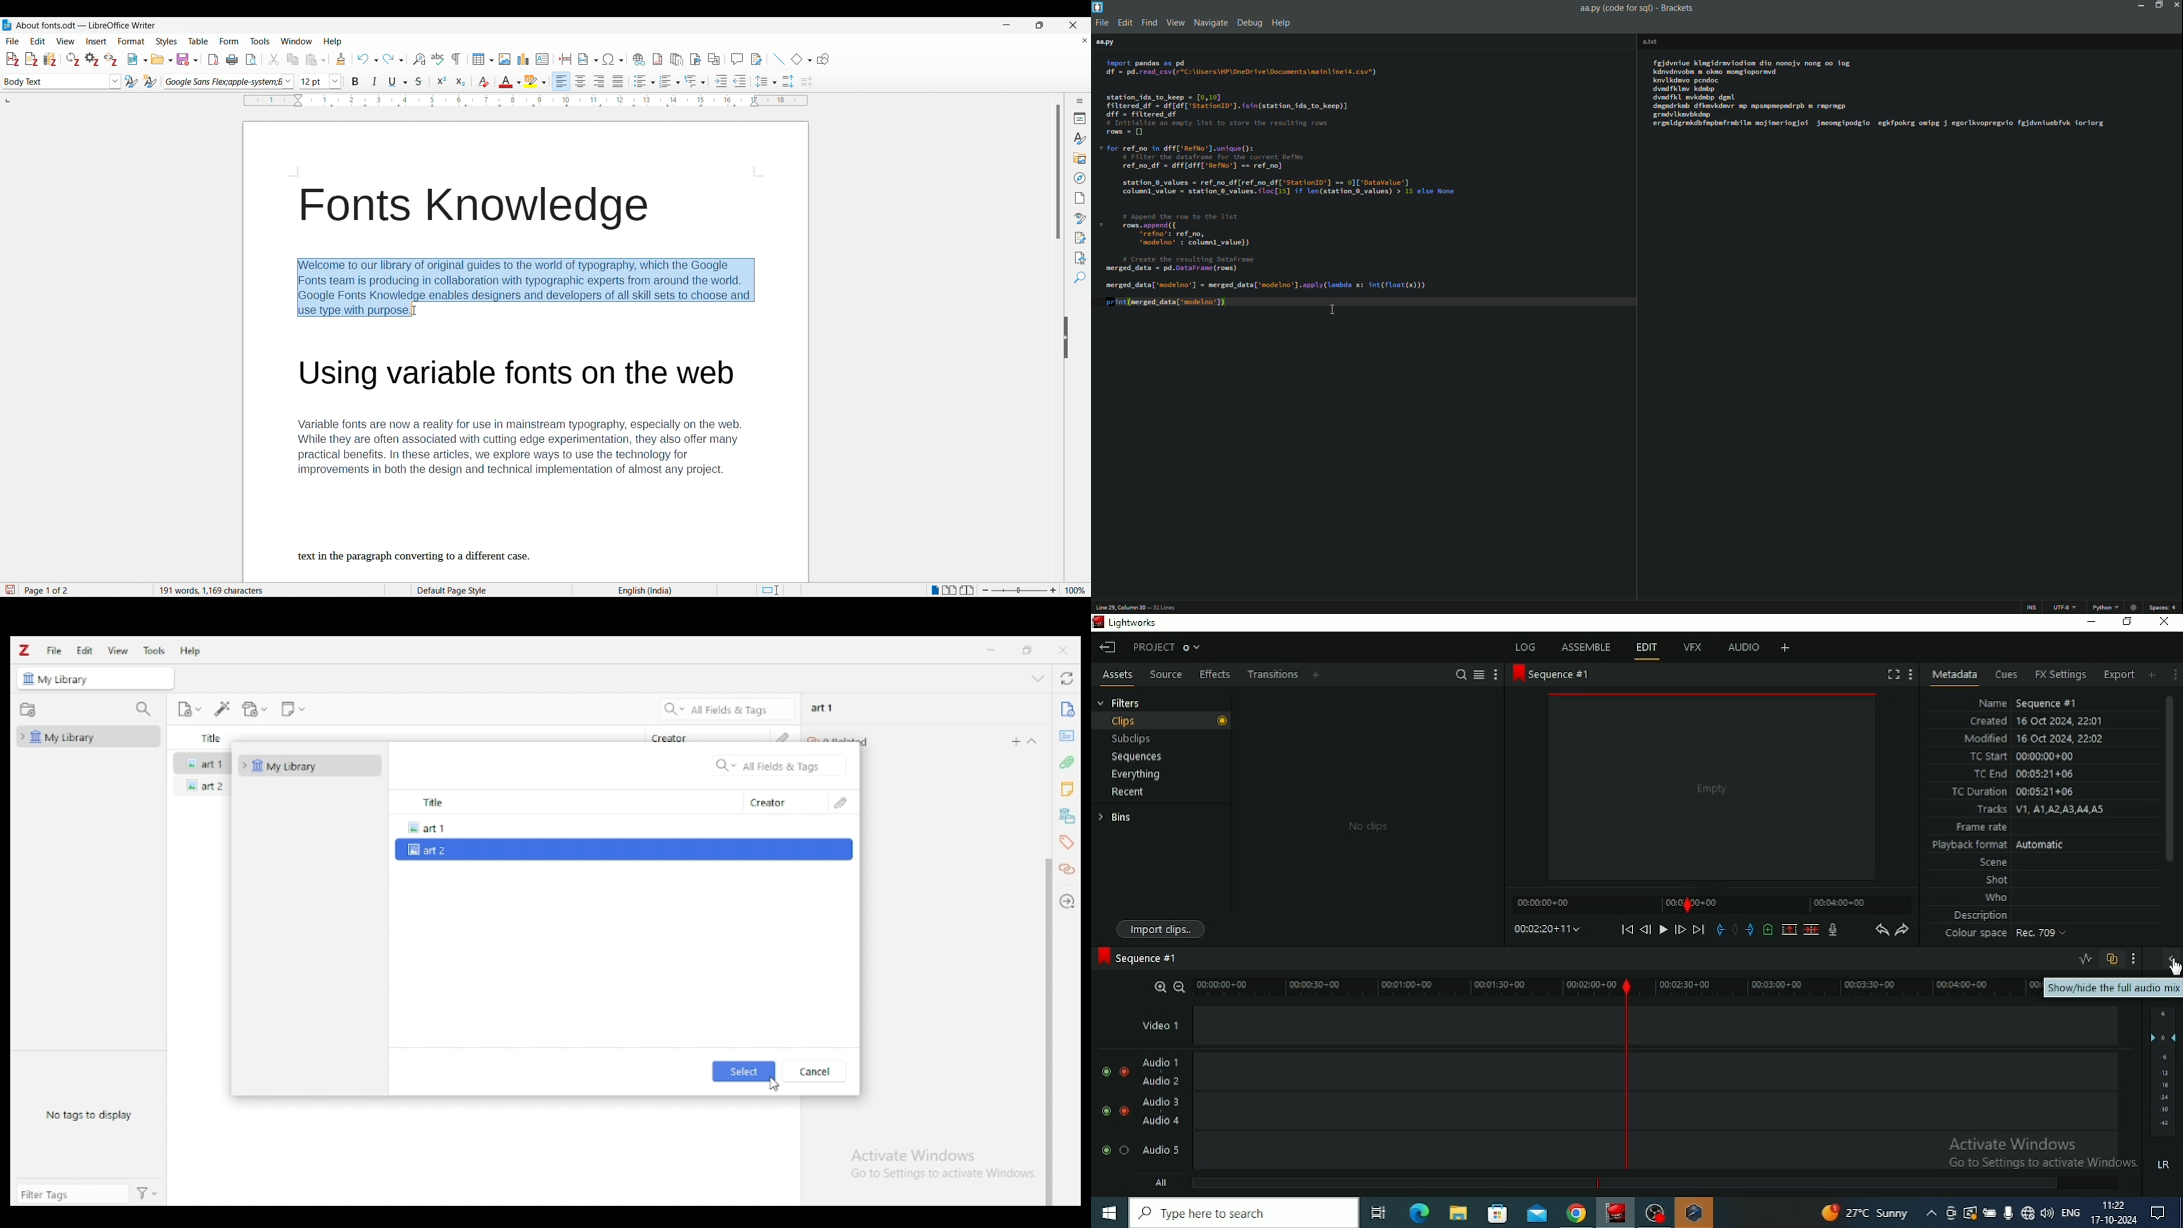 This screenshot has height=1232, width=2184. Describe the element at coordinates (1680, 929) in the screenshot. I see `Nudge one frame forward` at that location.